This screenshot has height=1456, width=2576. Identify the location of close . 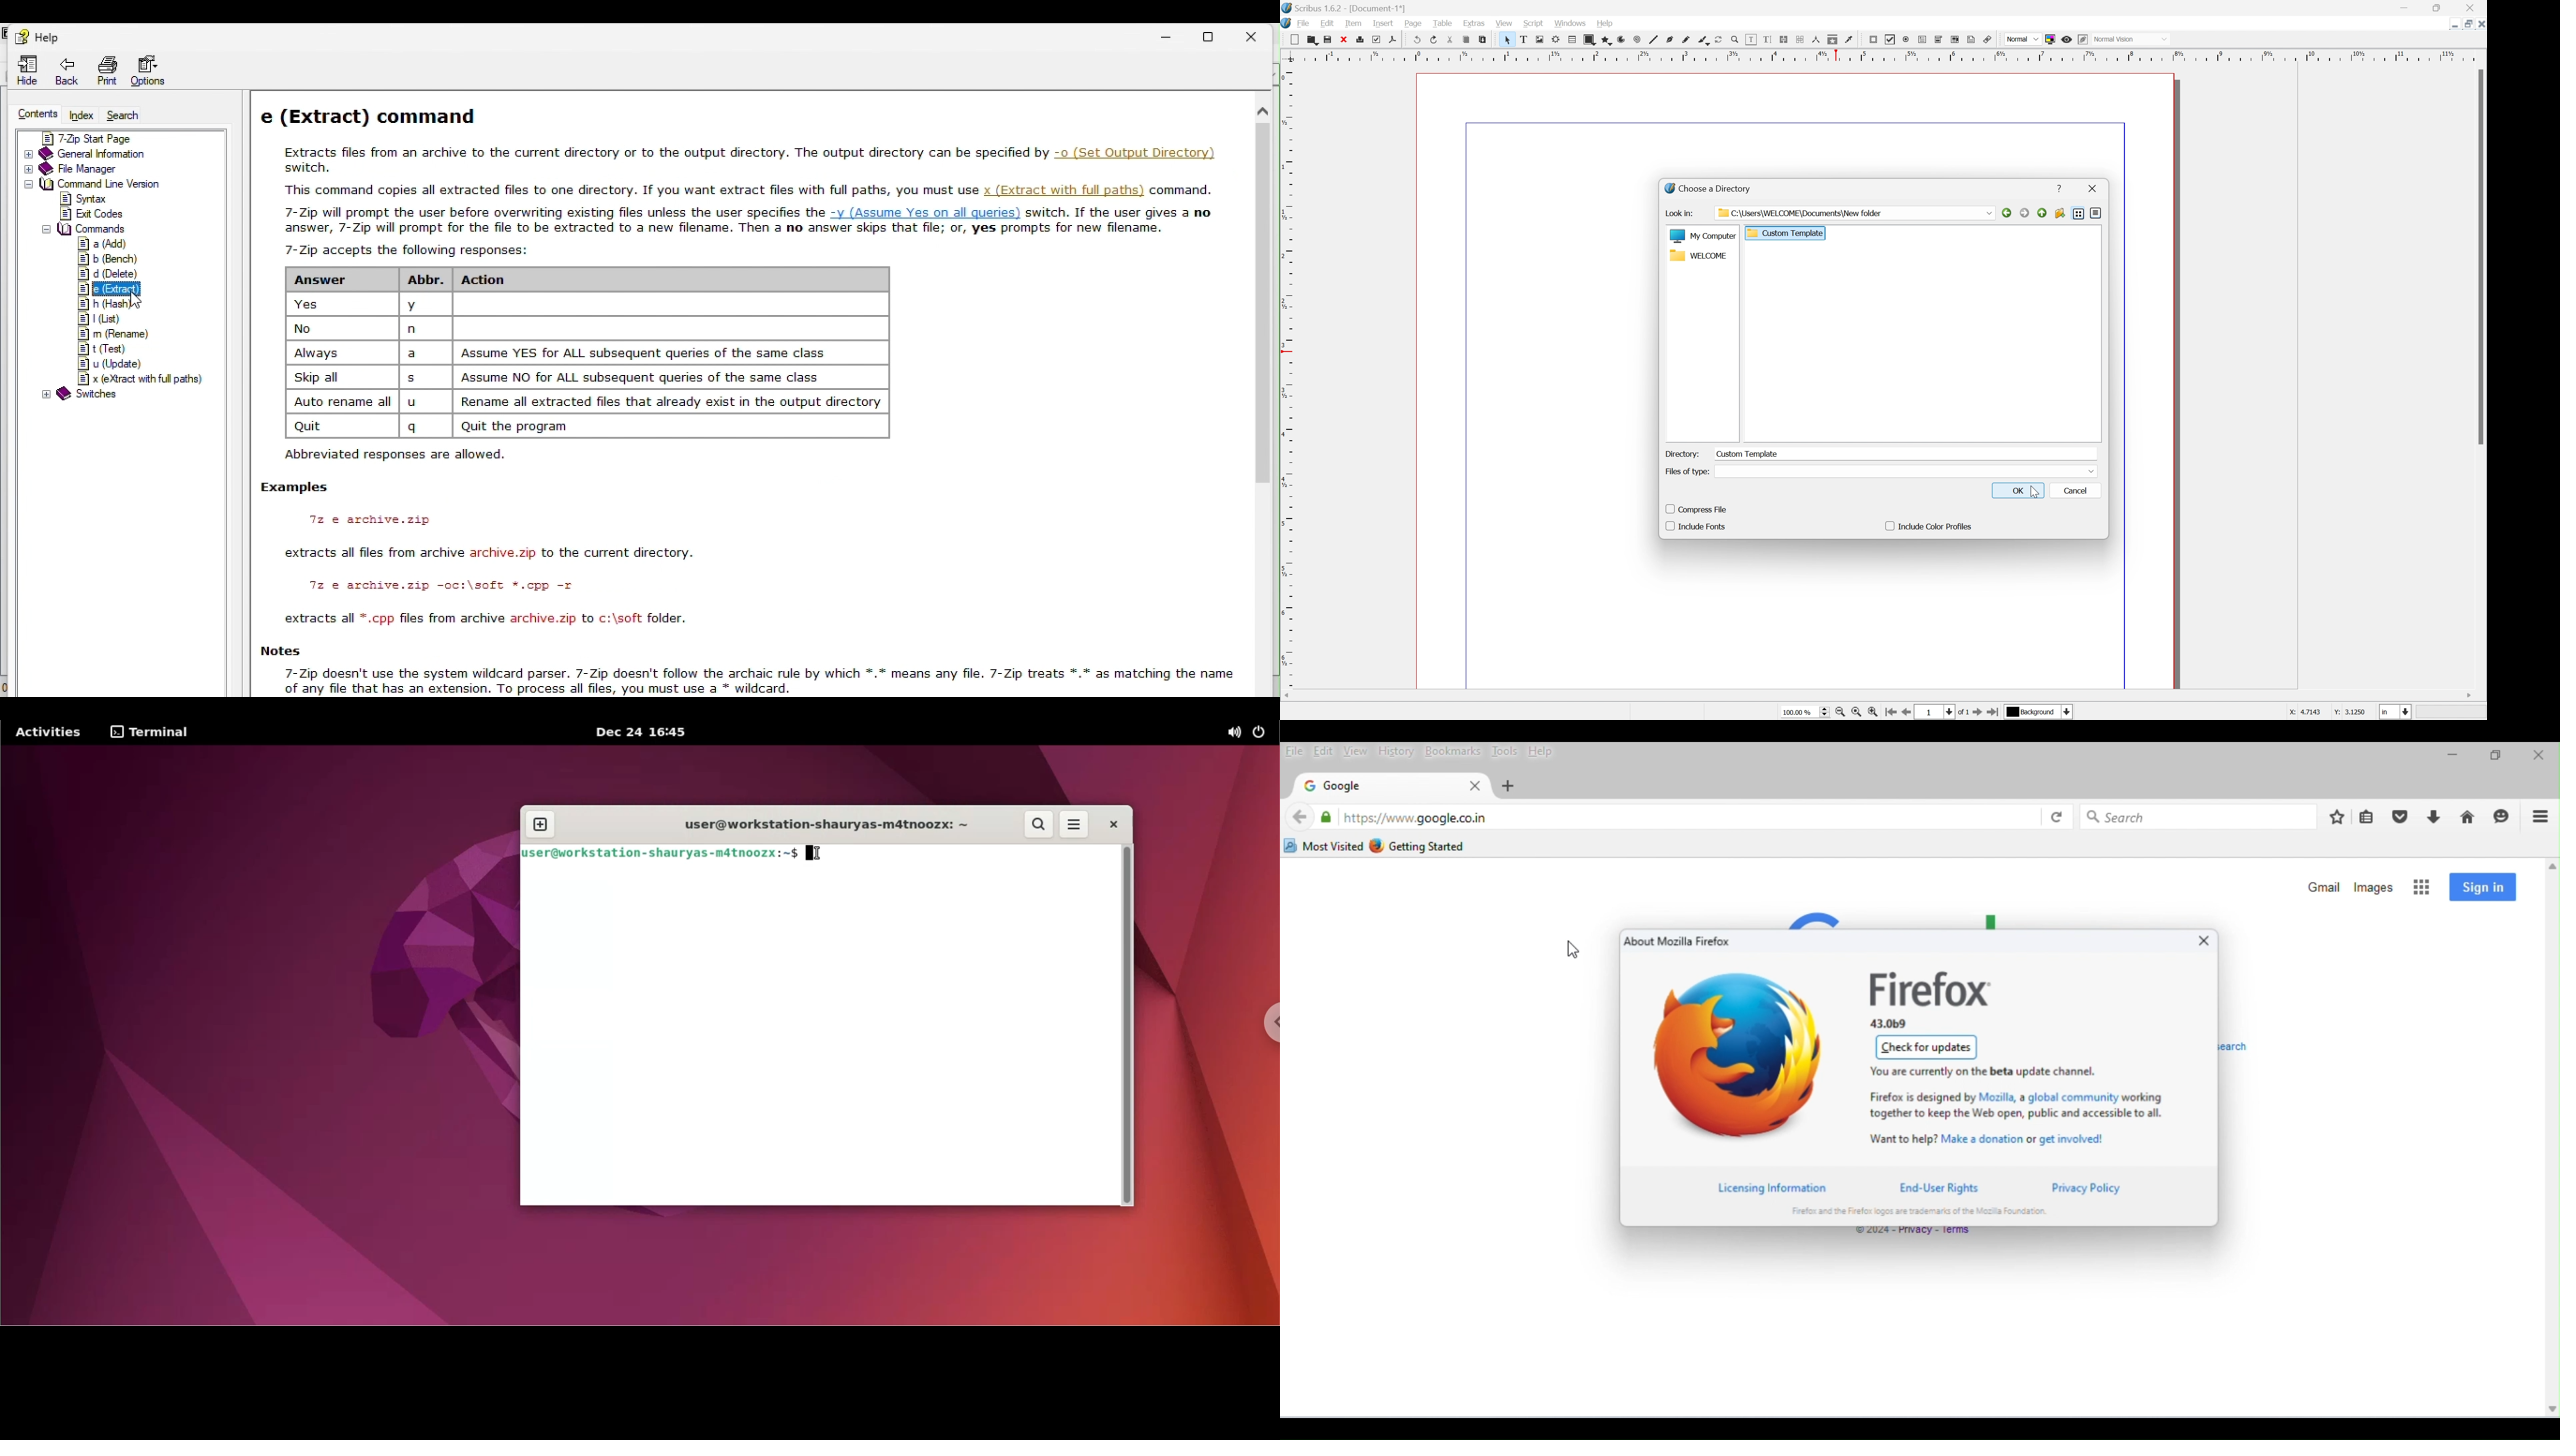
(1472, 786).